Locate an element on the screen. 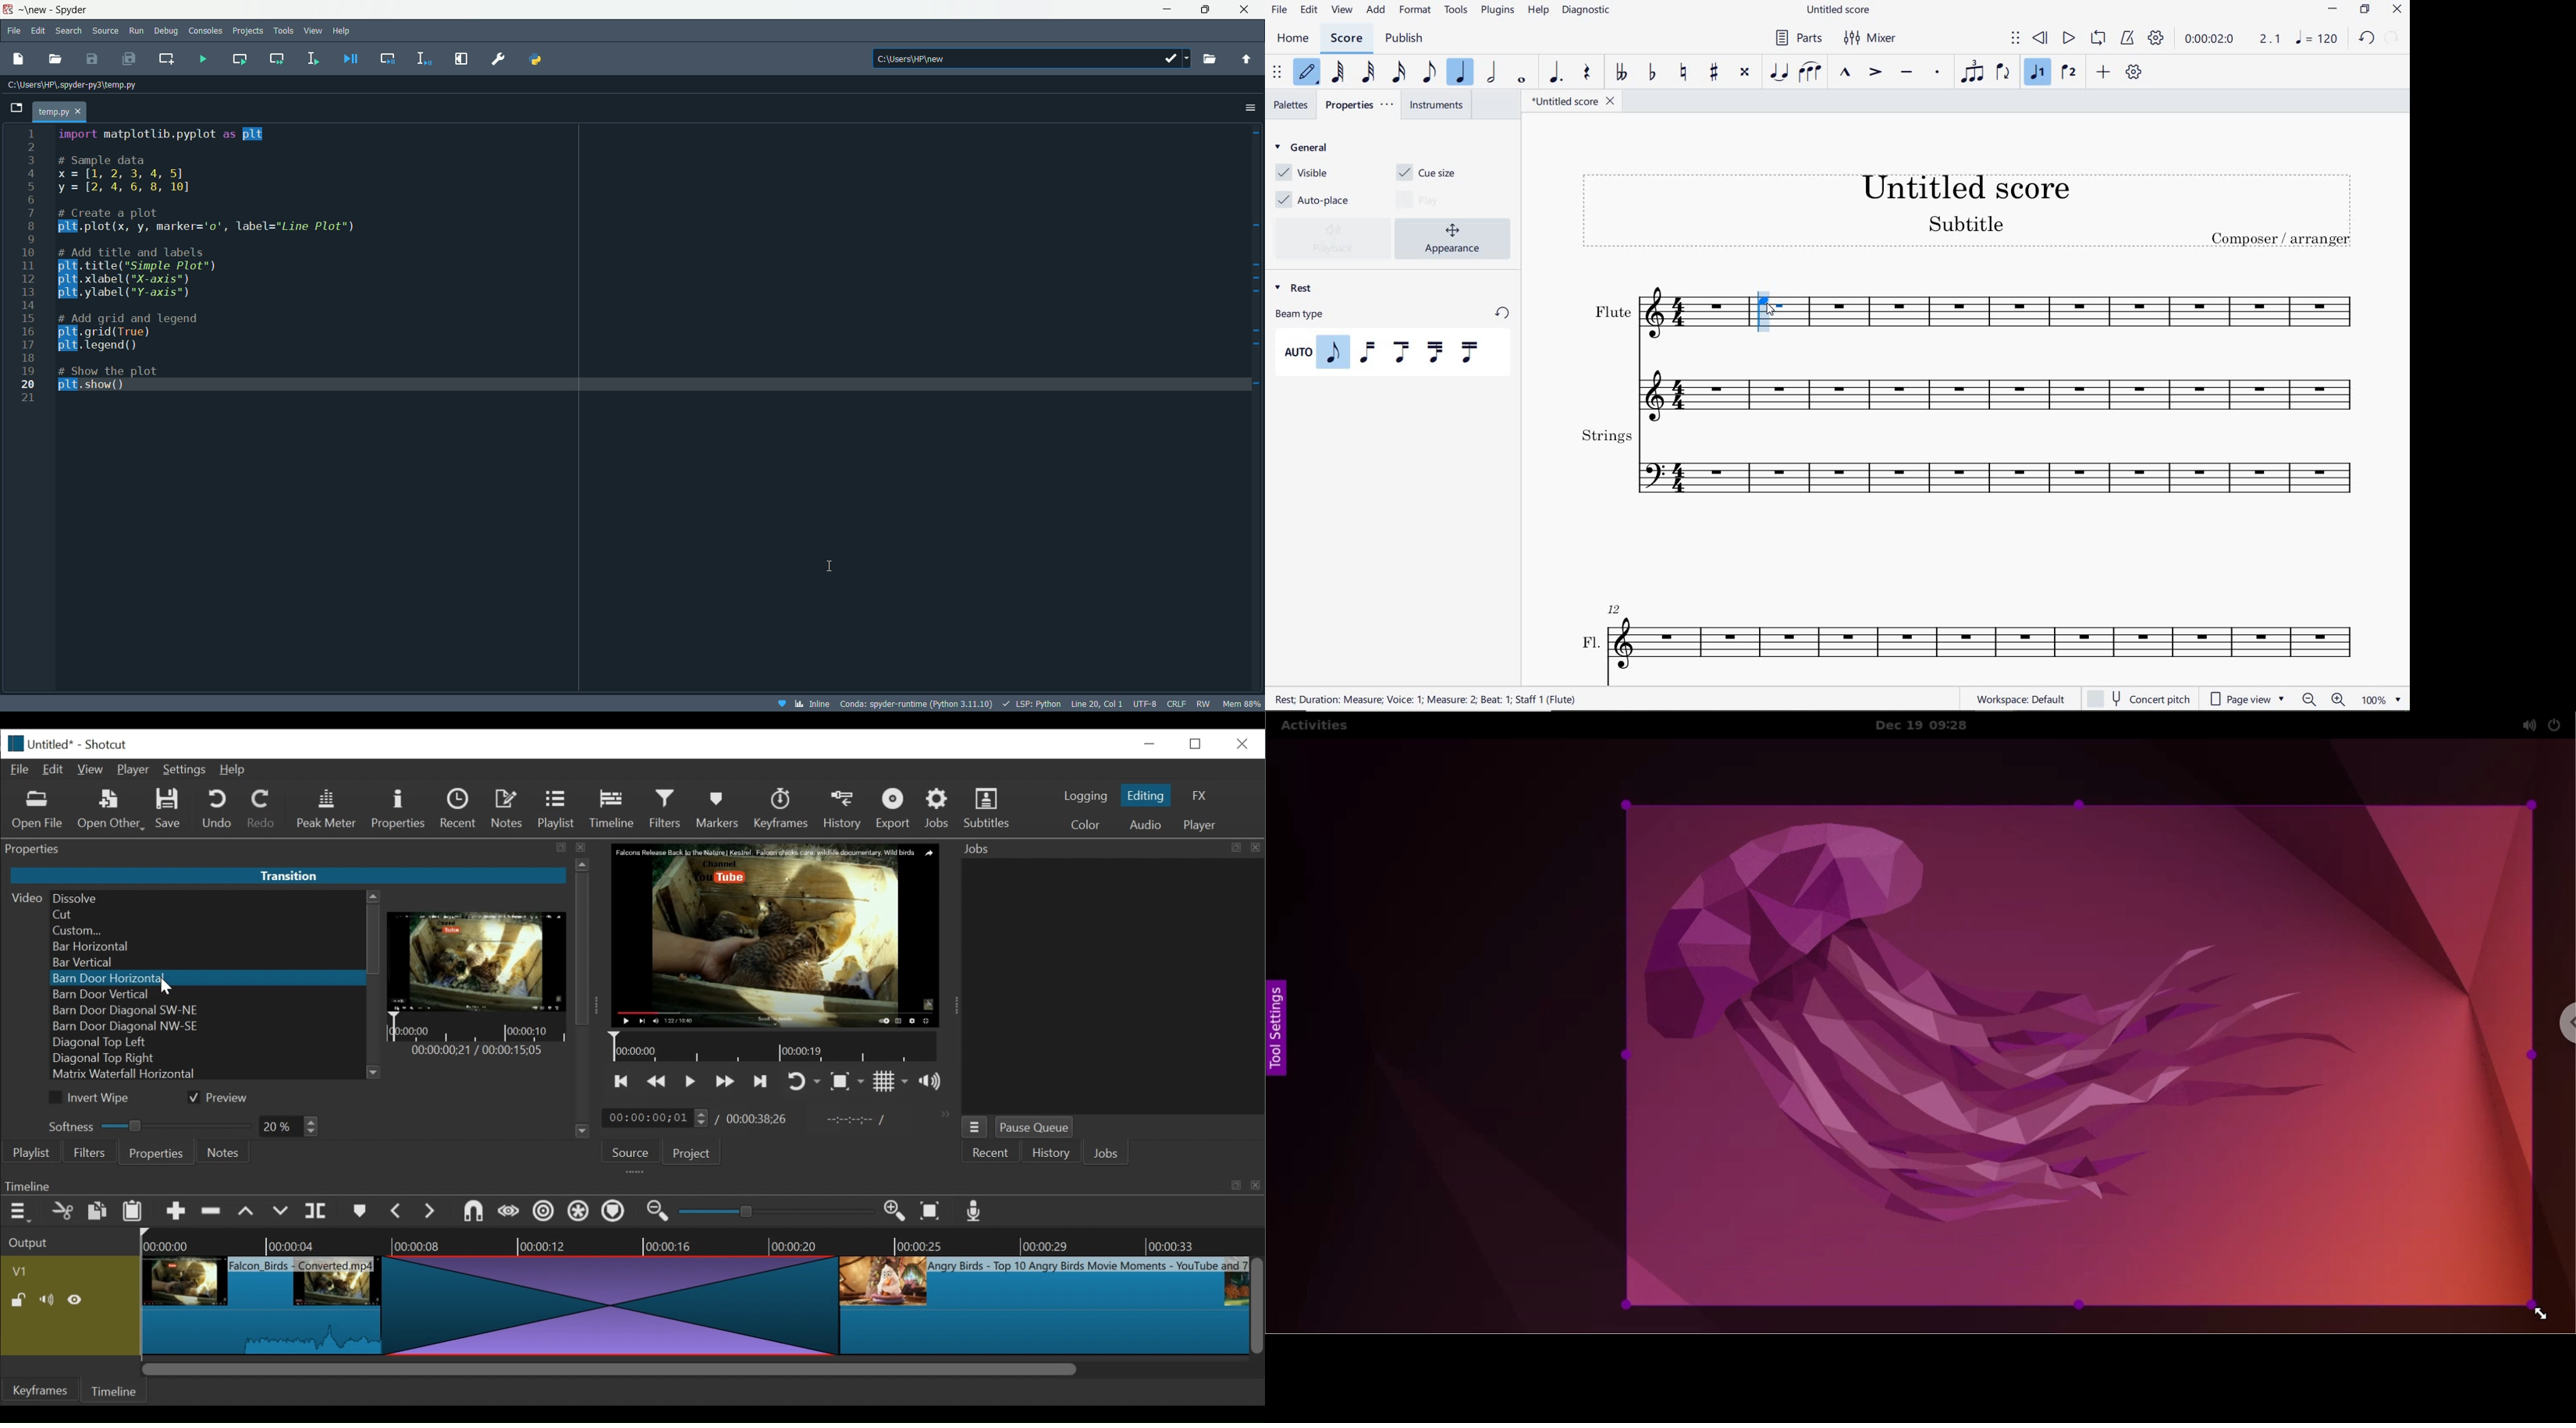 This screenshot has height=1428, width=2576. Player is located at coordinates (136, 771).